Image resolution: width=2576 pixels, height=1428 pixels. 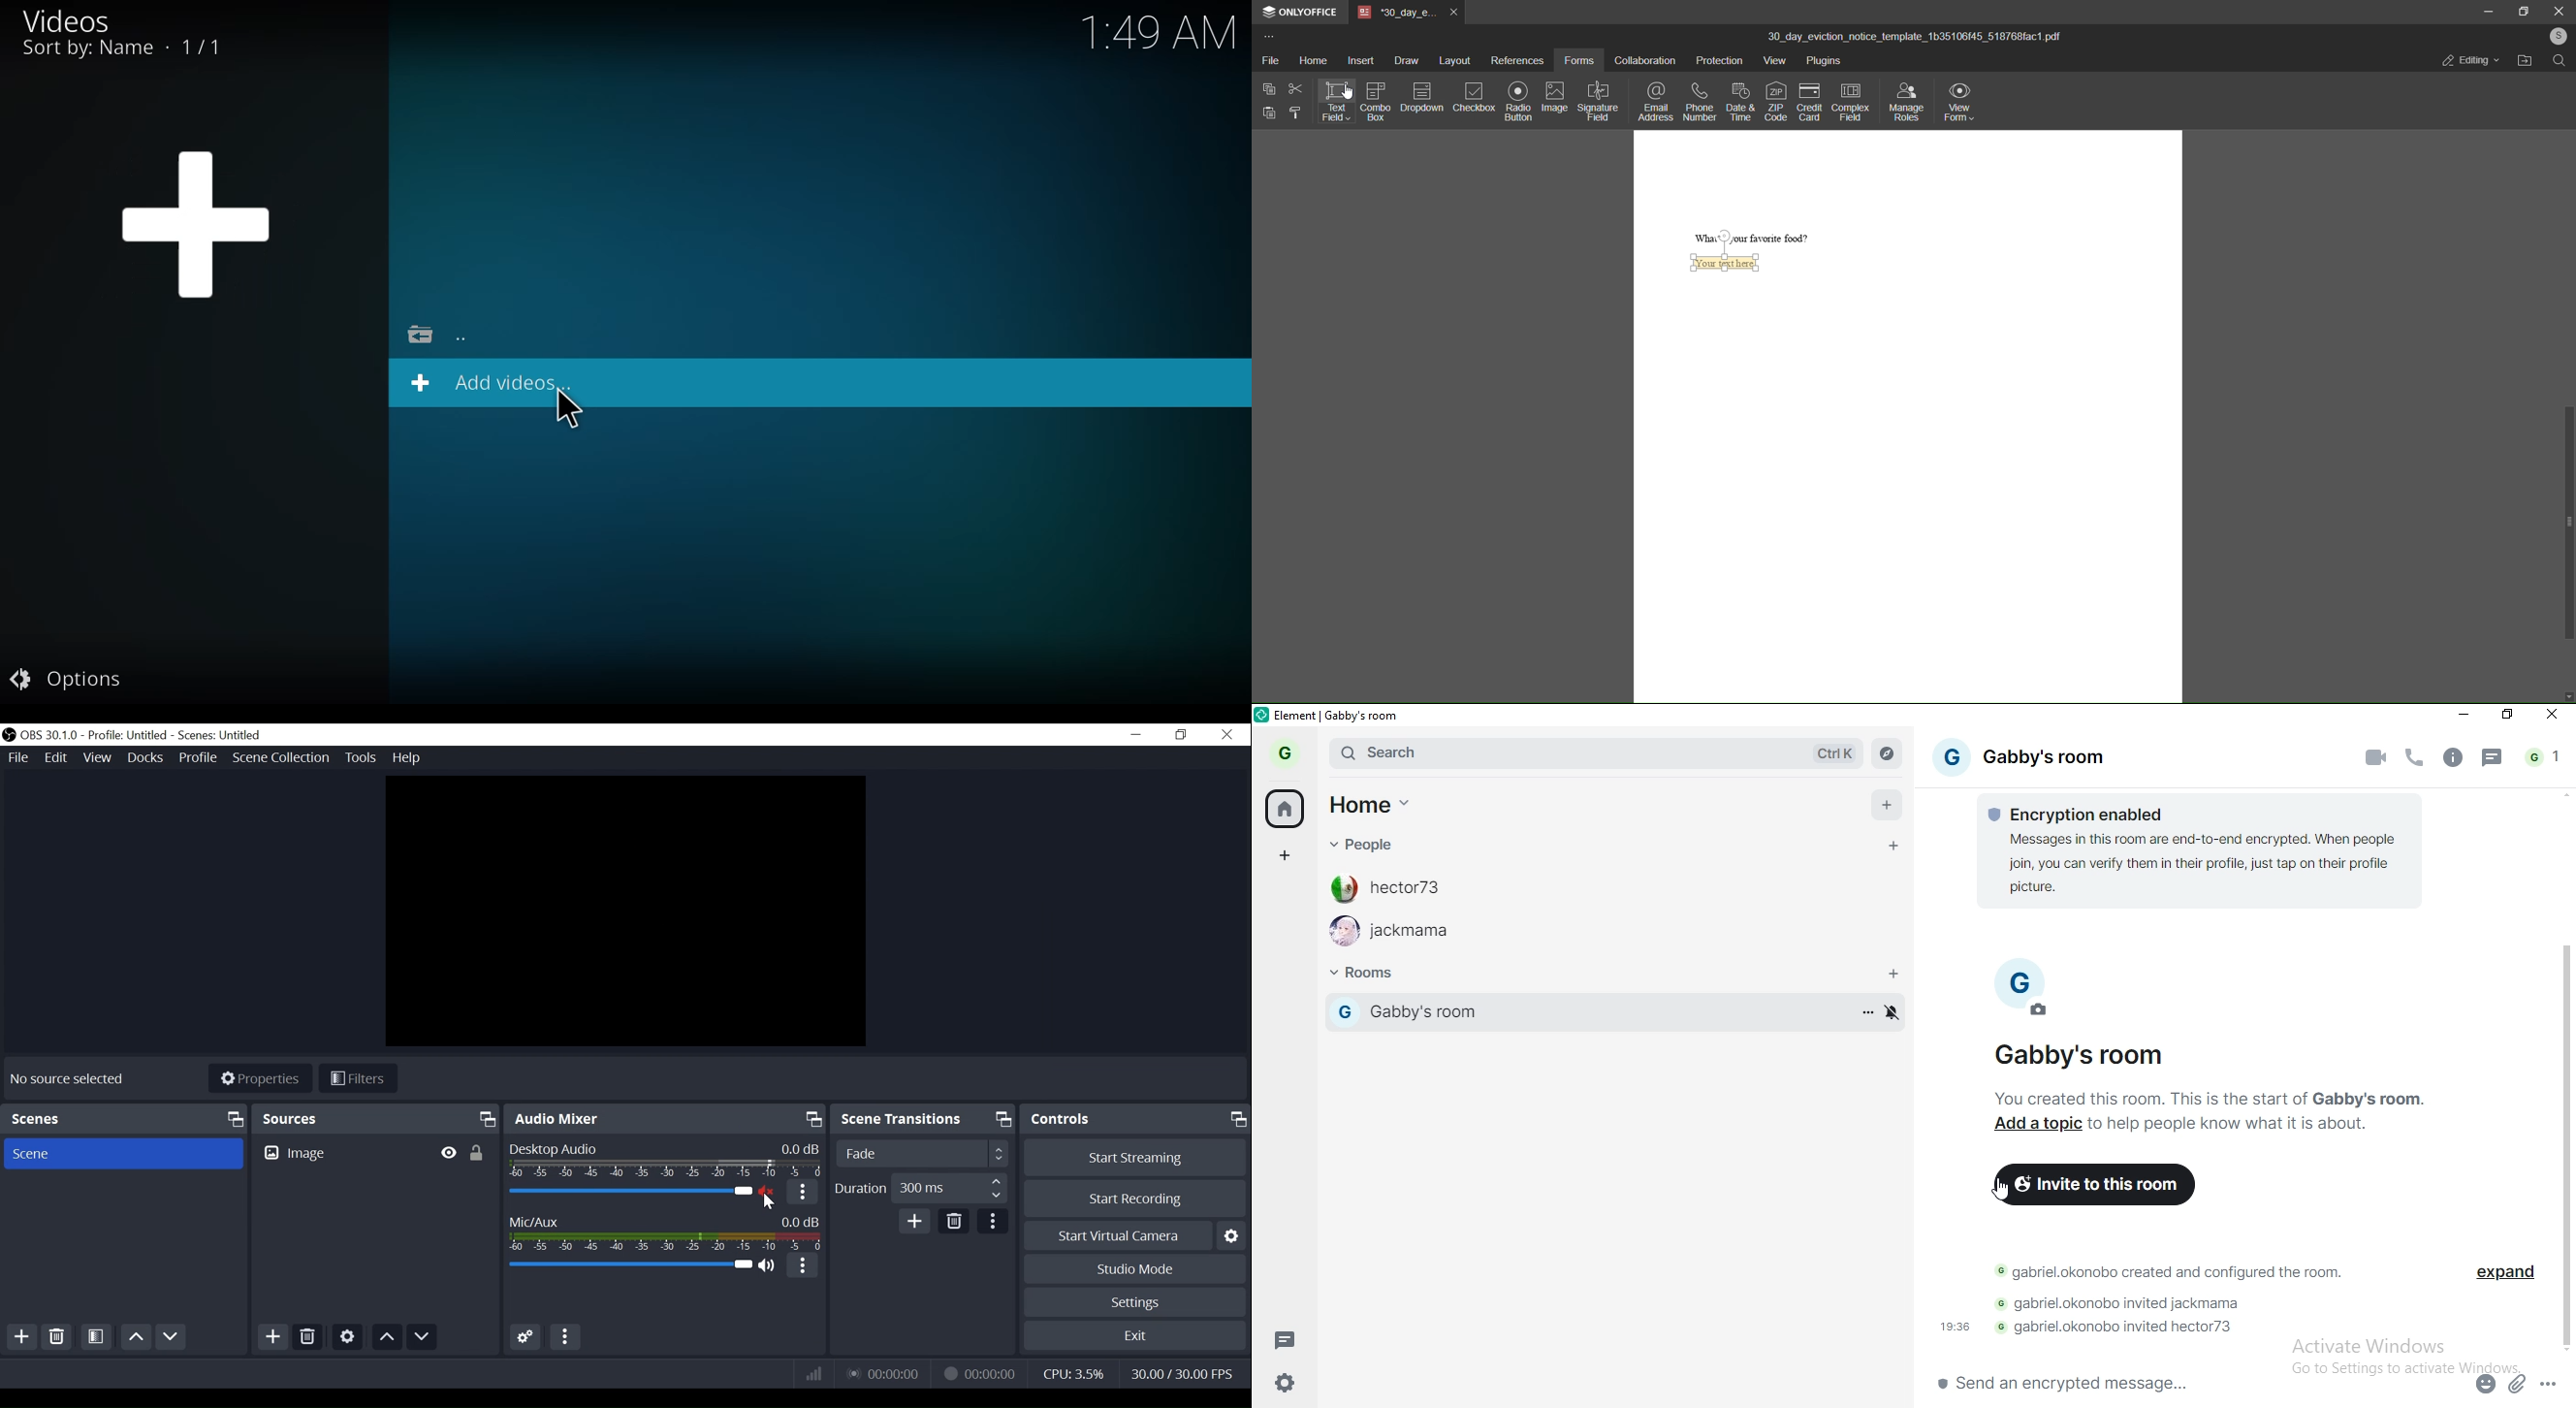 I want to click on What's your favorite food?, so click(x=1758, y=238).